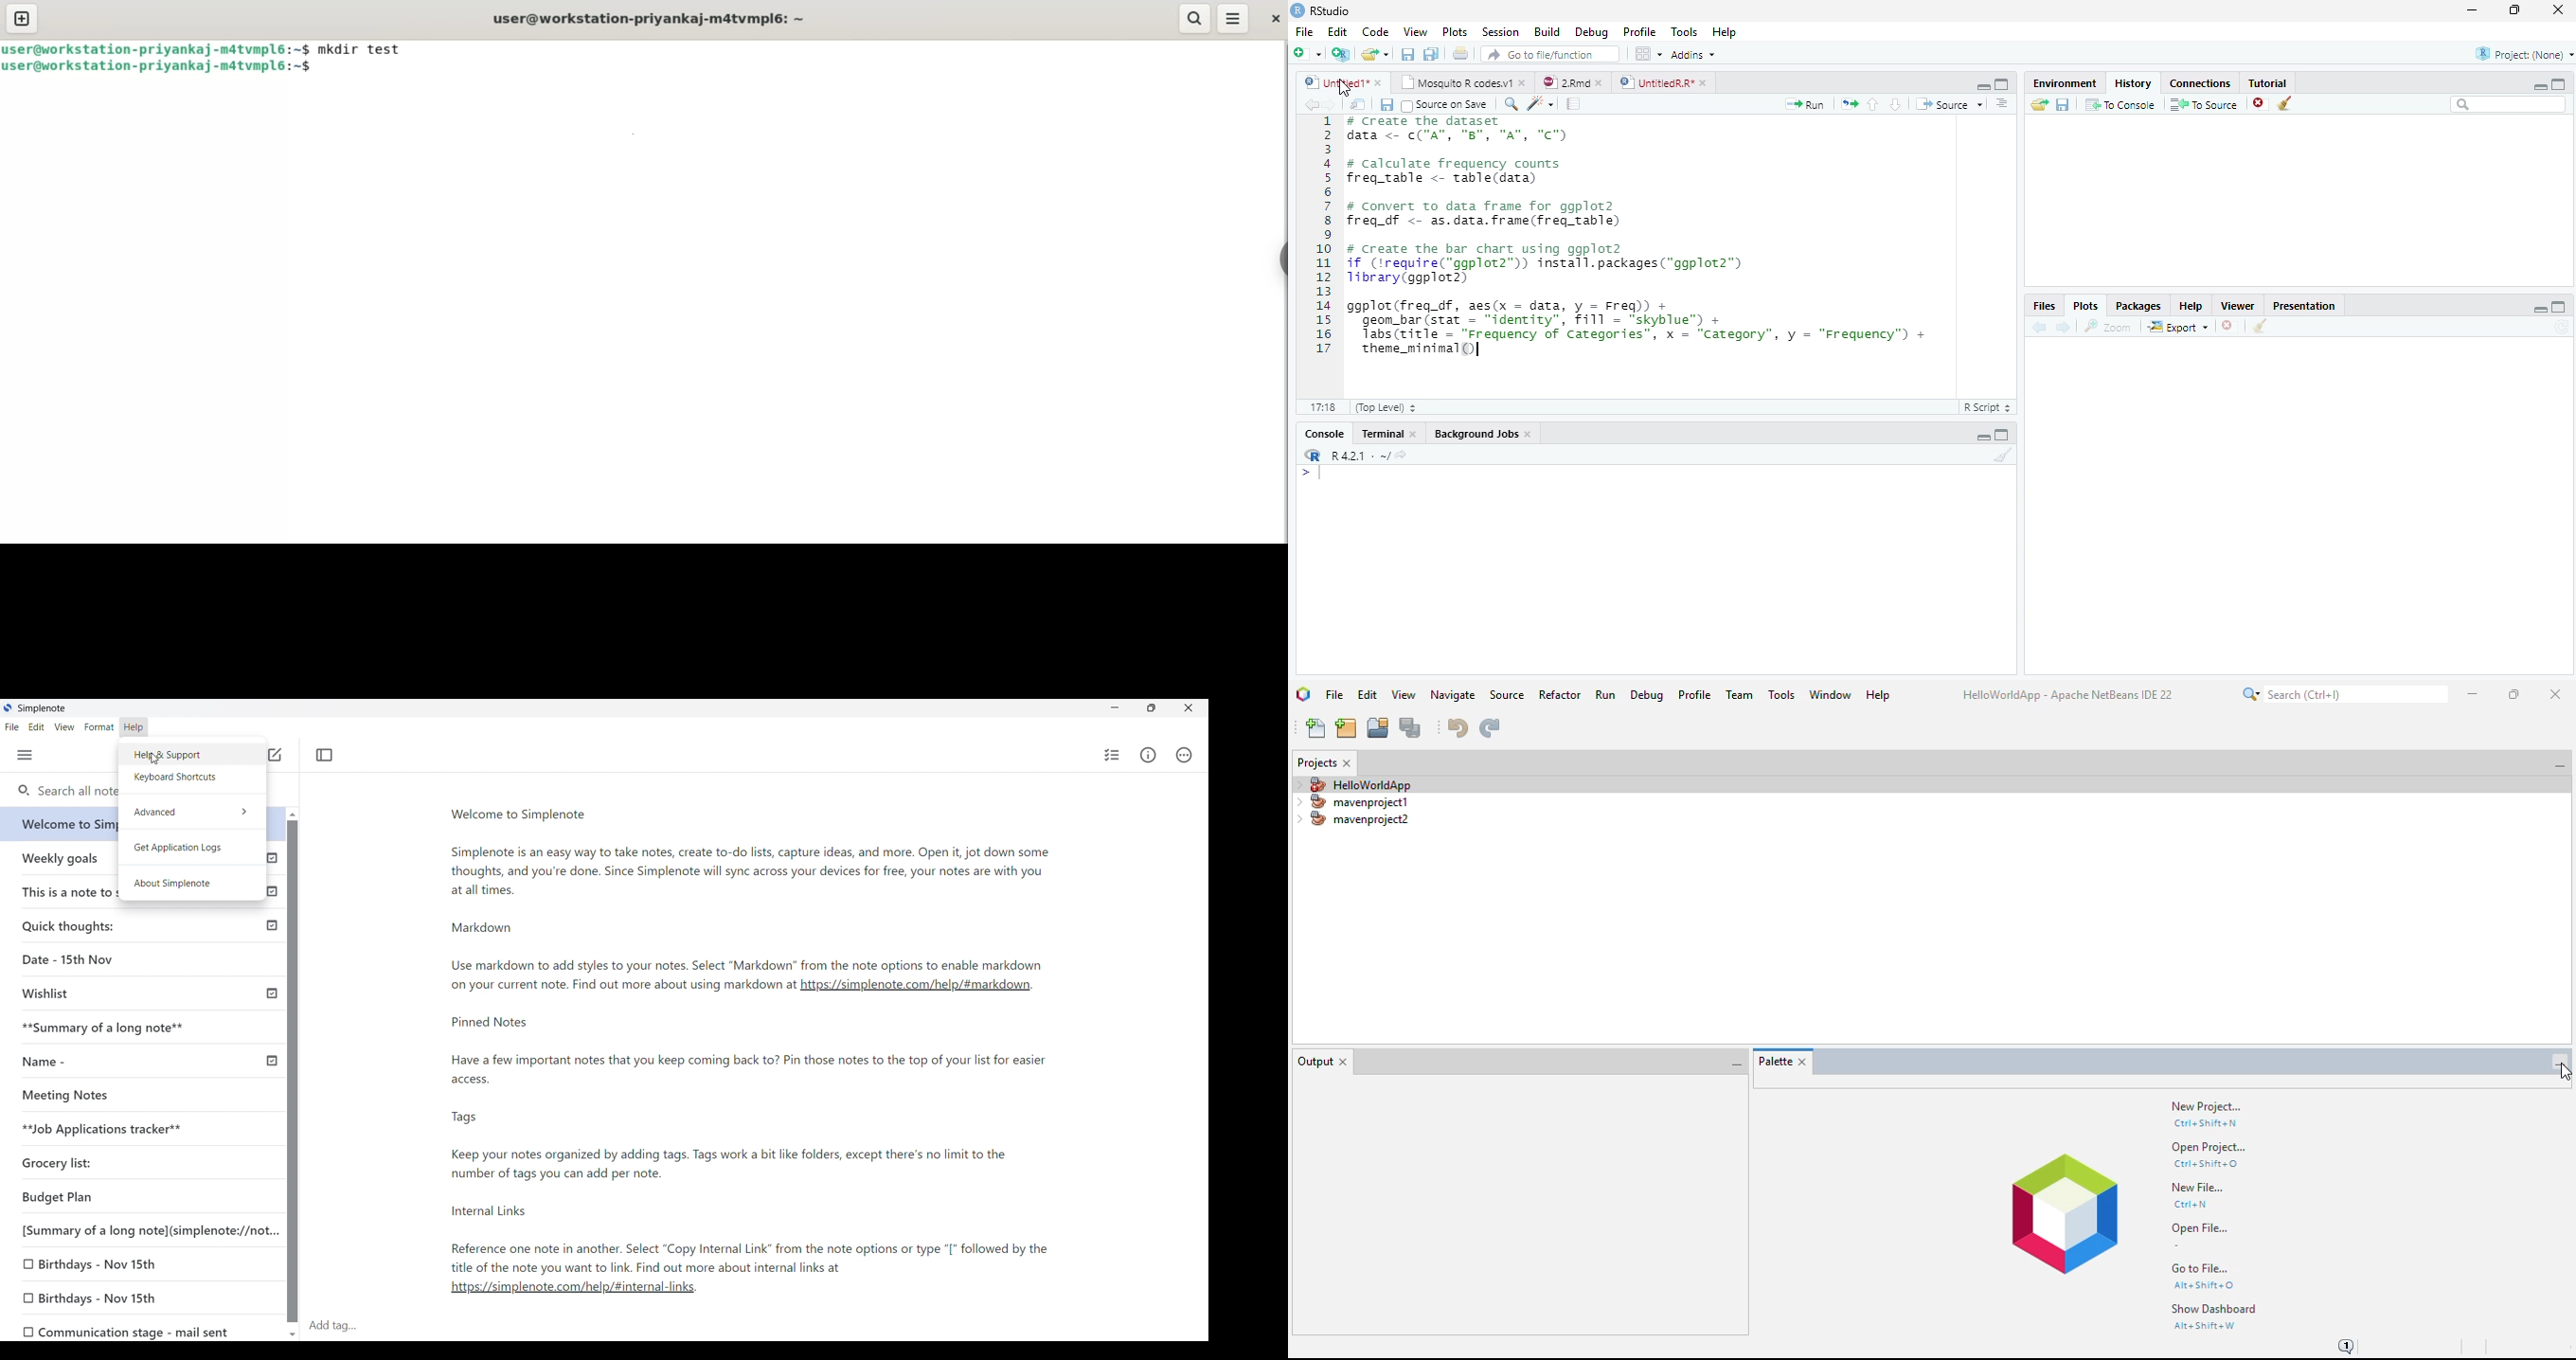 The image size is (2576, 1372). What do you see at coordinates (2196, 307) in the screenshot?
I see `Help ` at bounding box center [2196, 307].